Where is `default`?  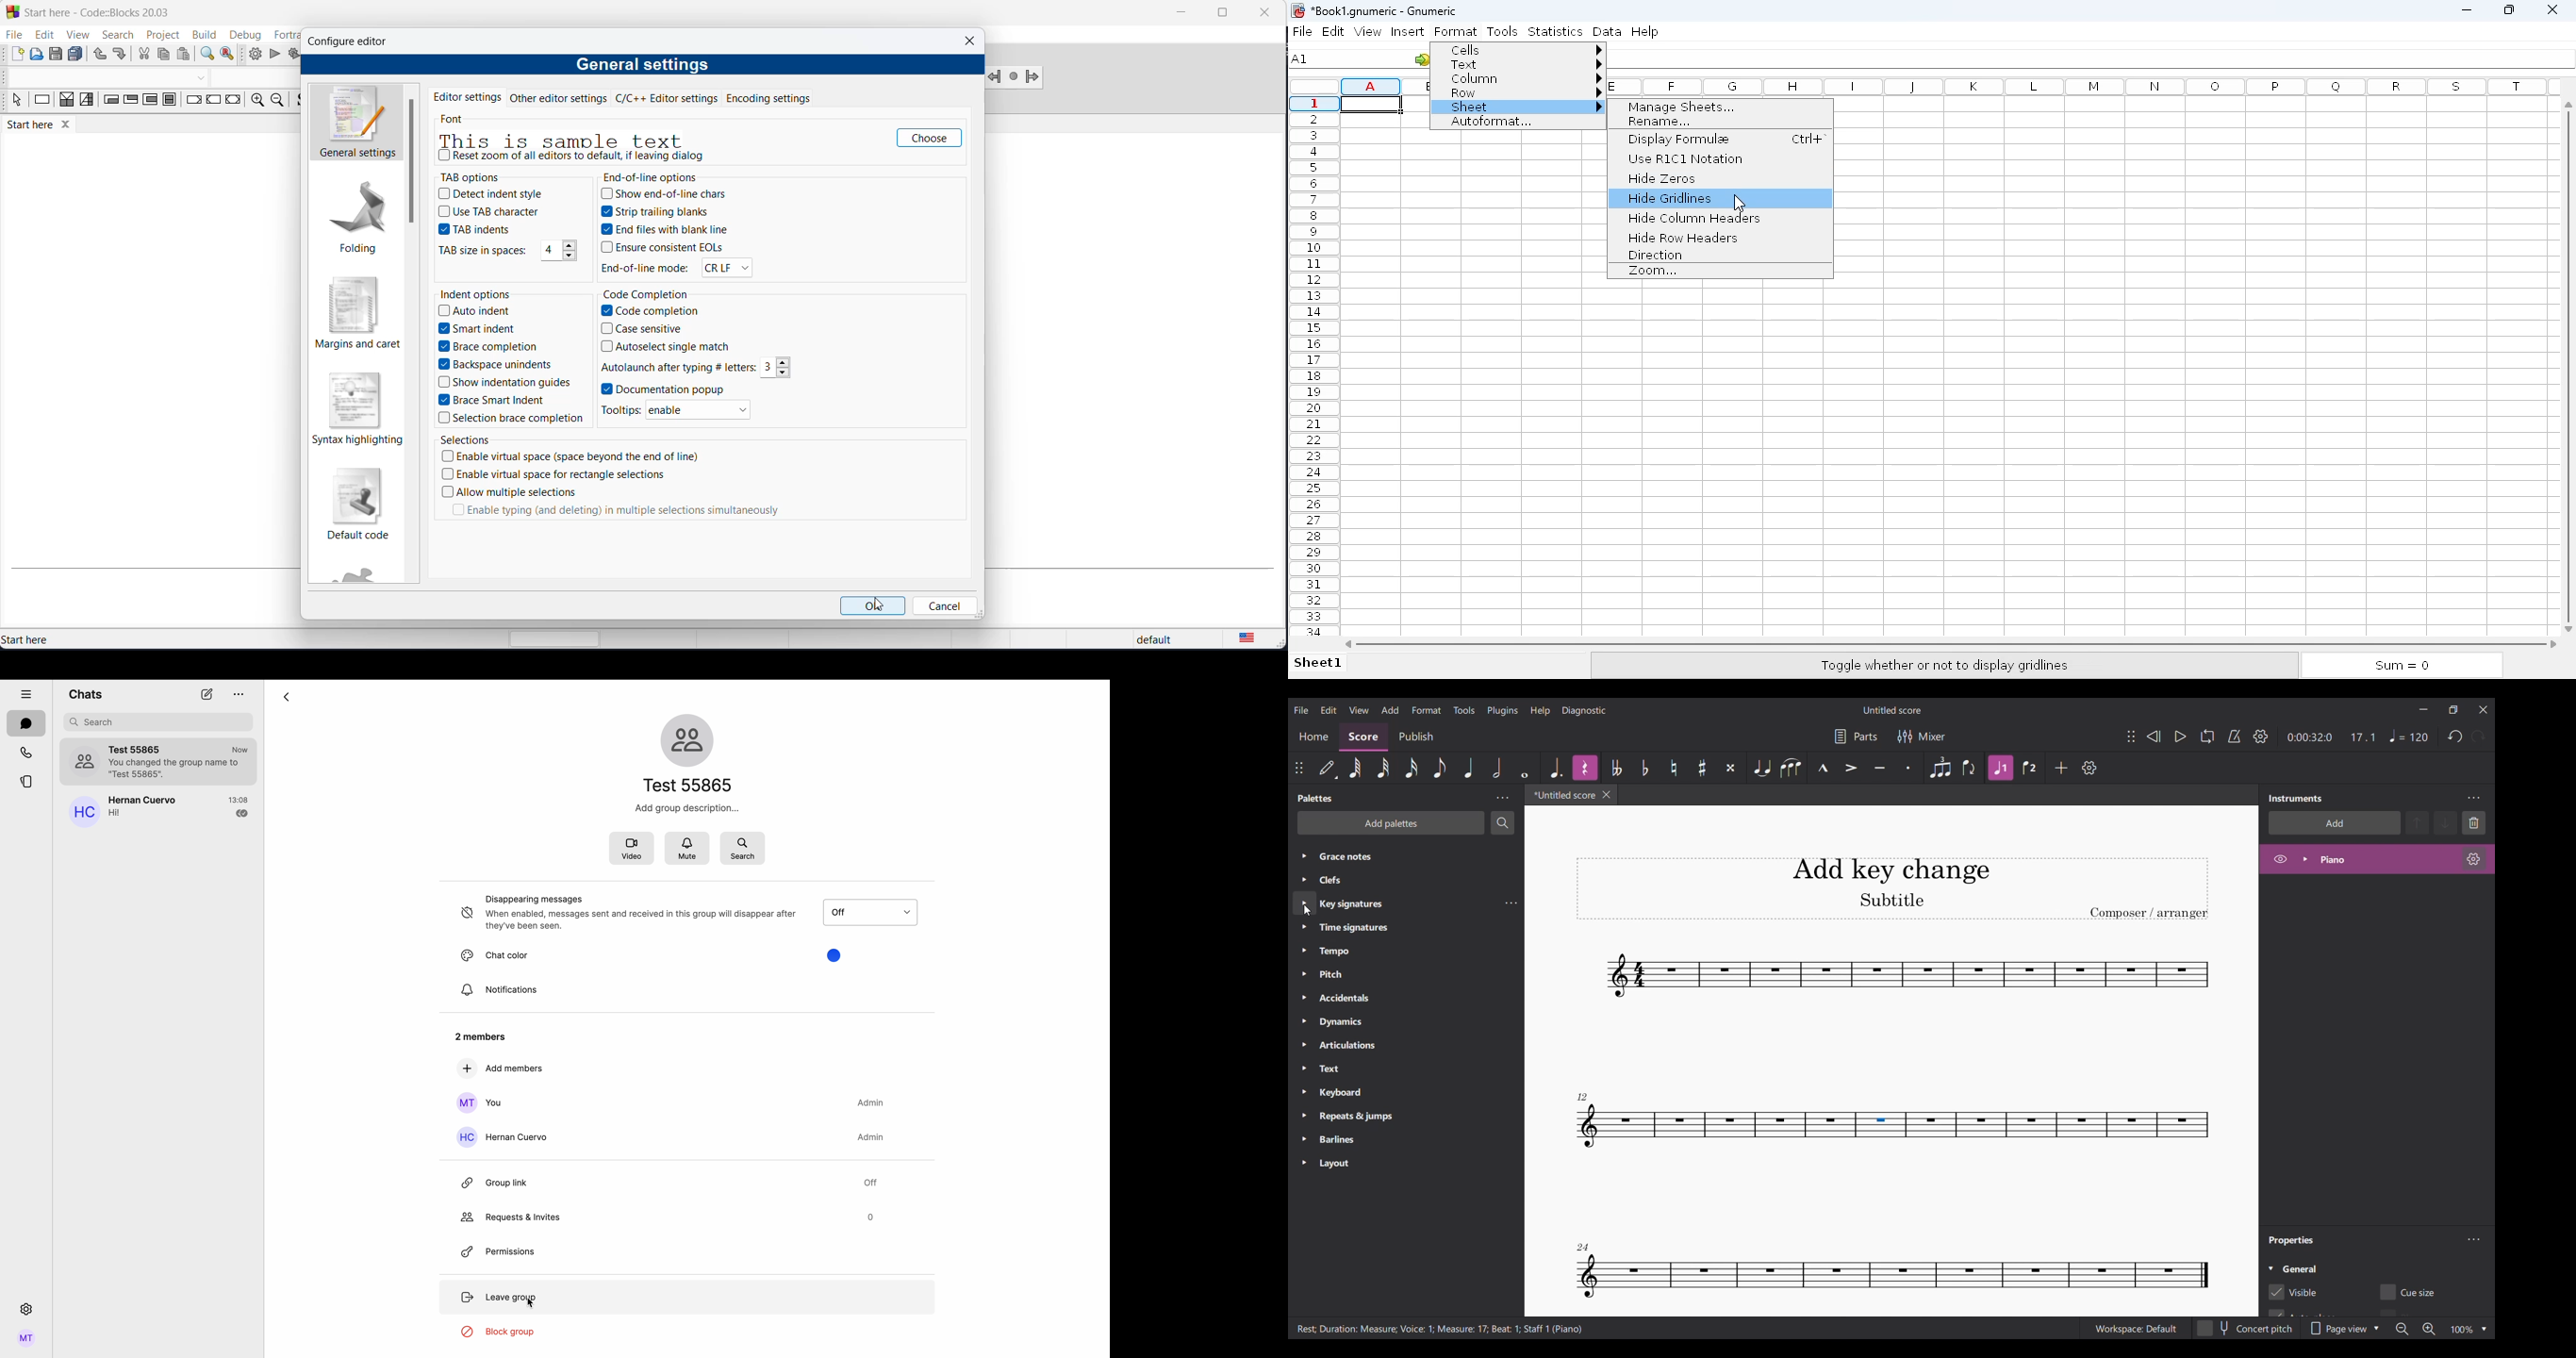
default is located at coordinates (1150, 641).